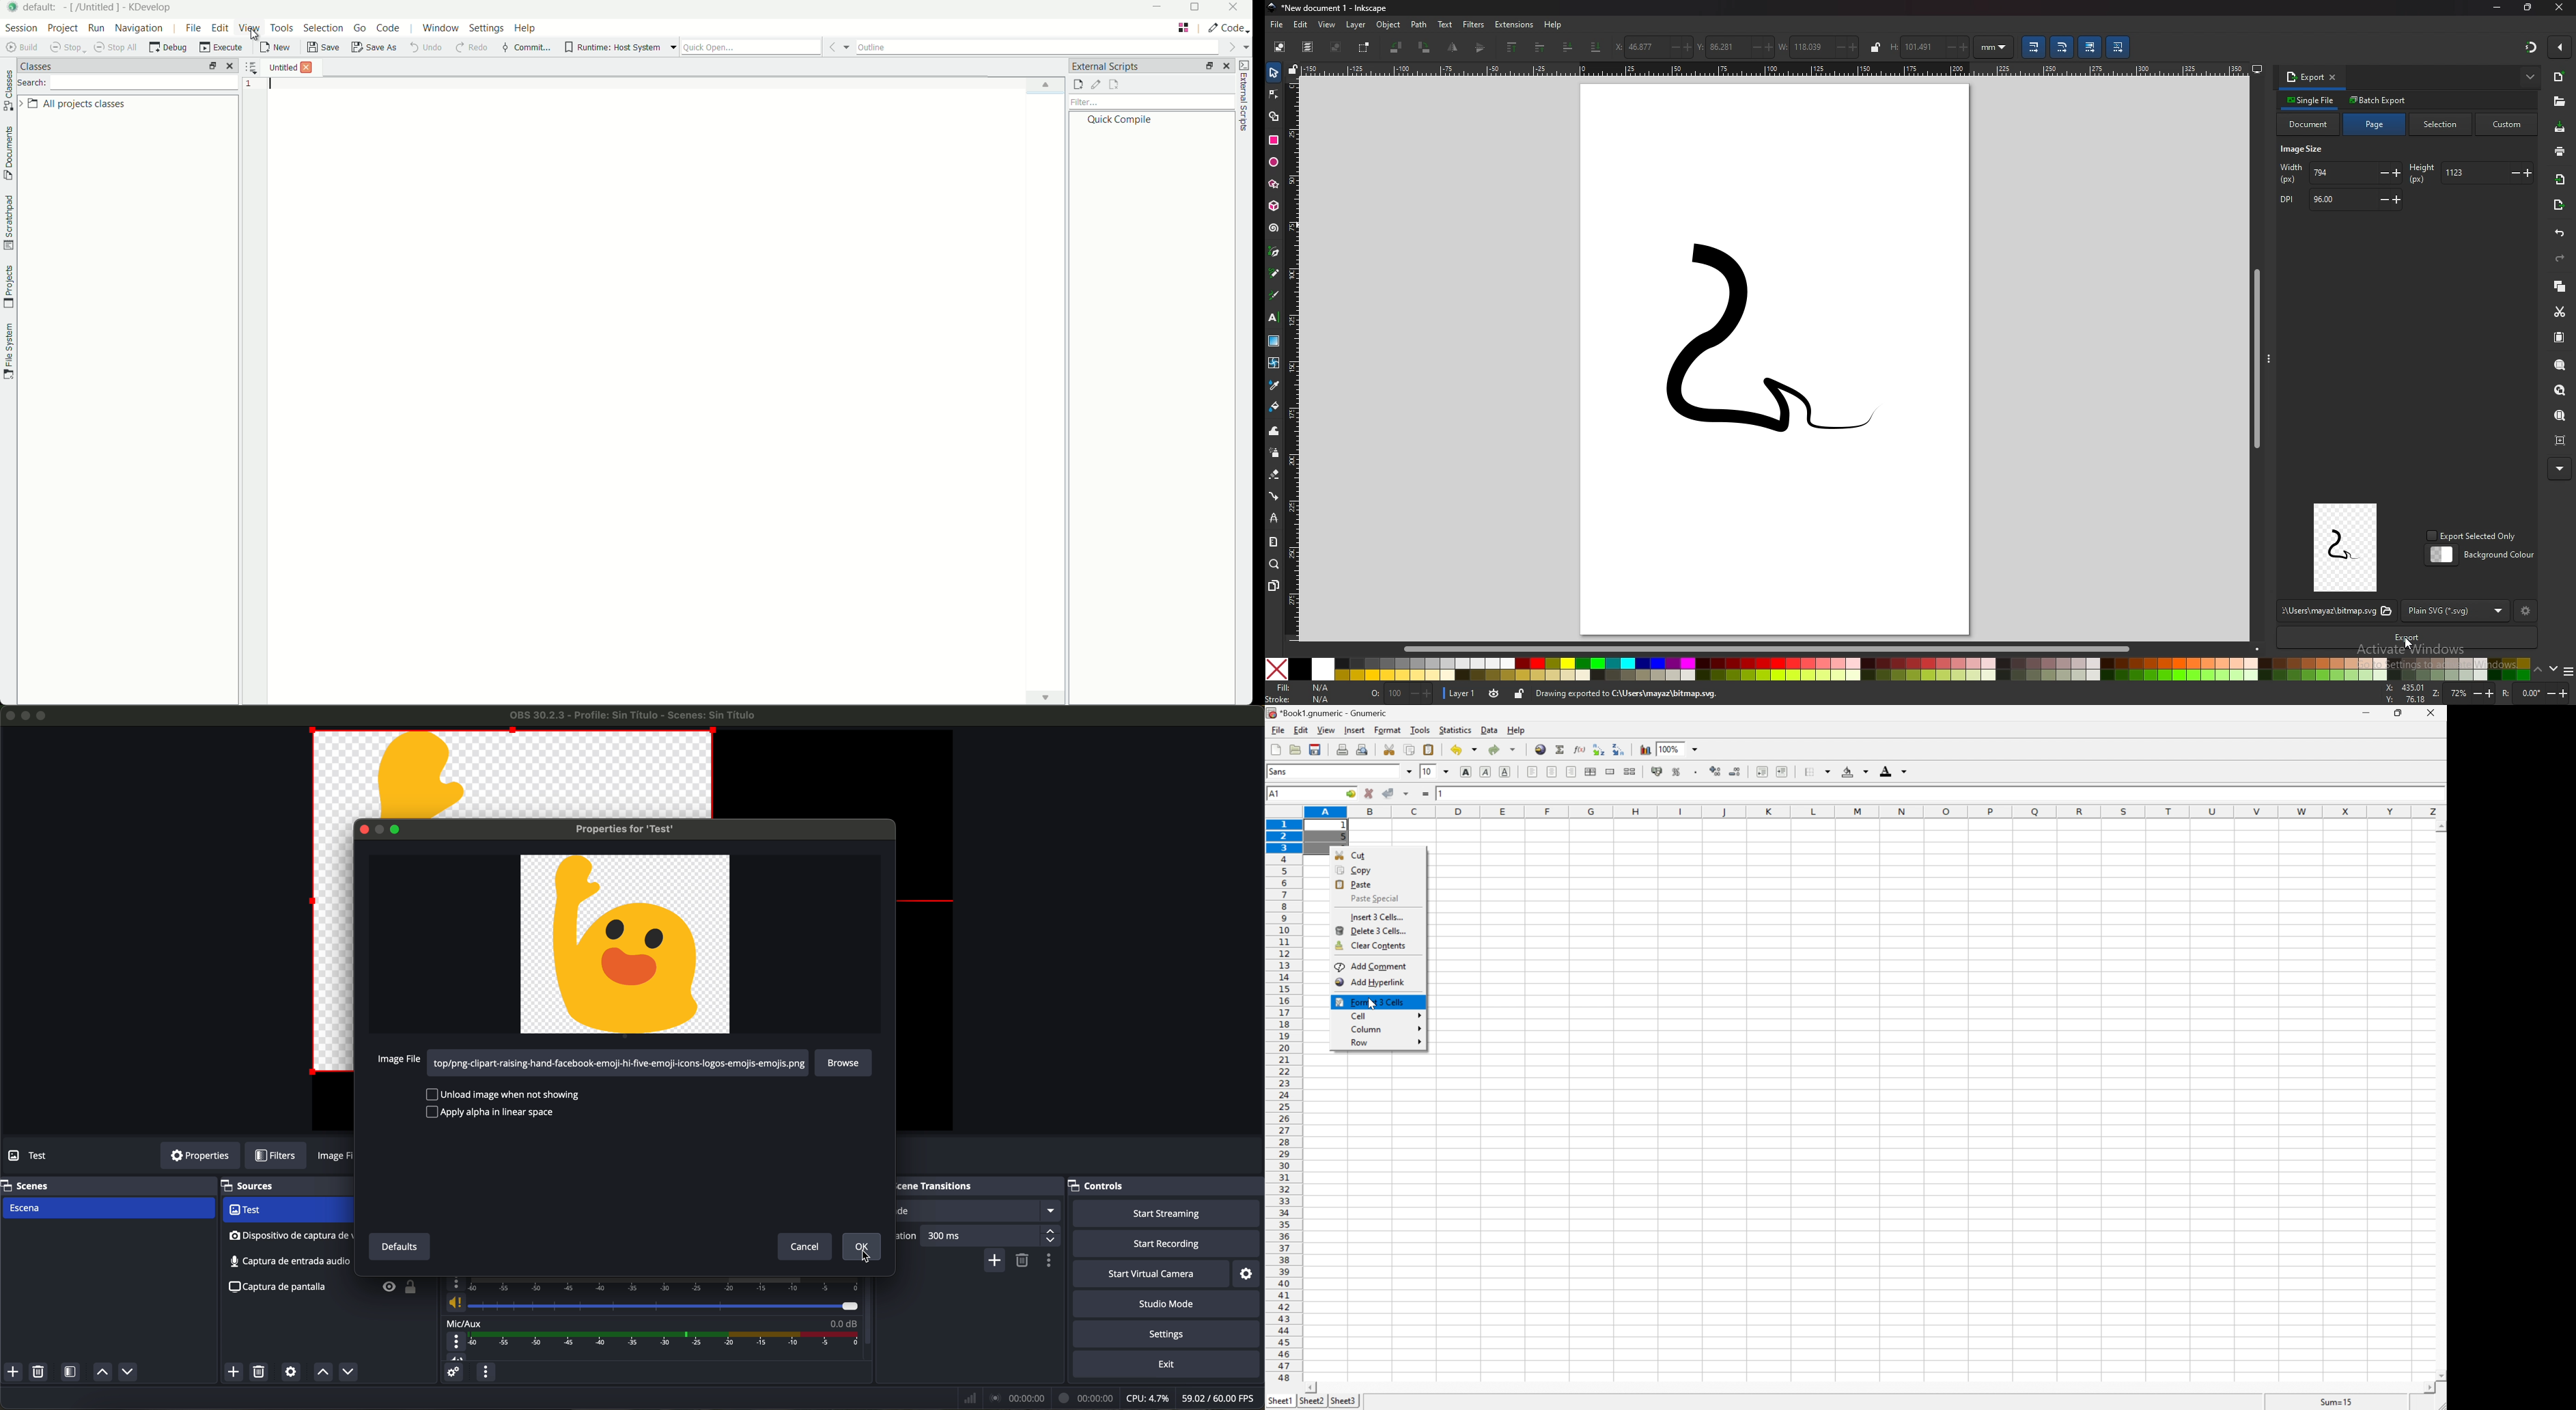 The height and width of the screenshot is (1428, 2576). I want to click on cell, so click(1384, 1015).